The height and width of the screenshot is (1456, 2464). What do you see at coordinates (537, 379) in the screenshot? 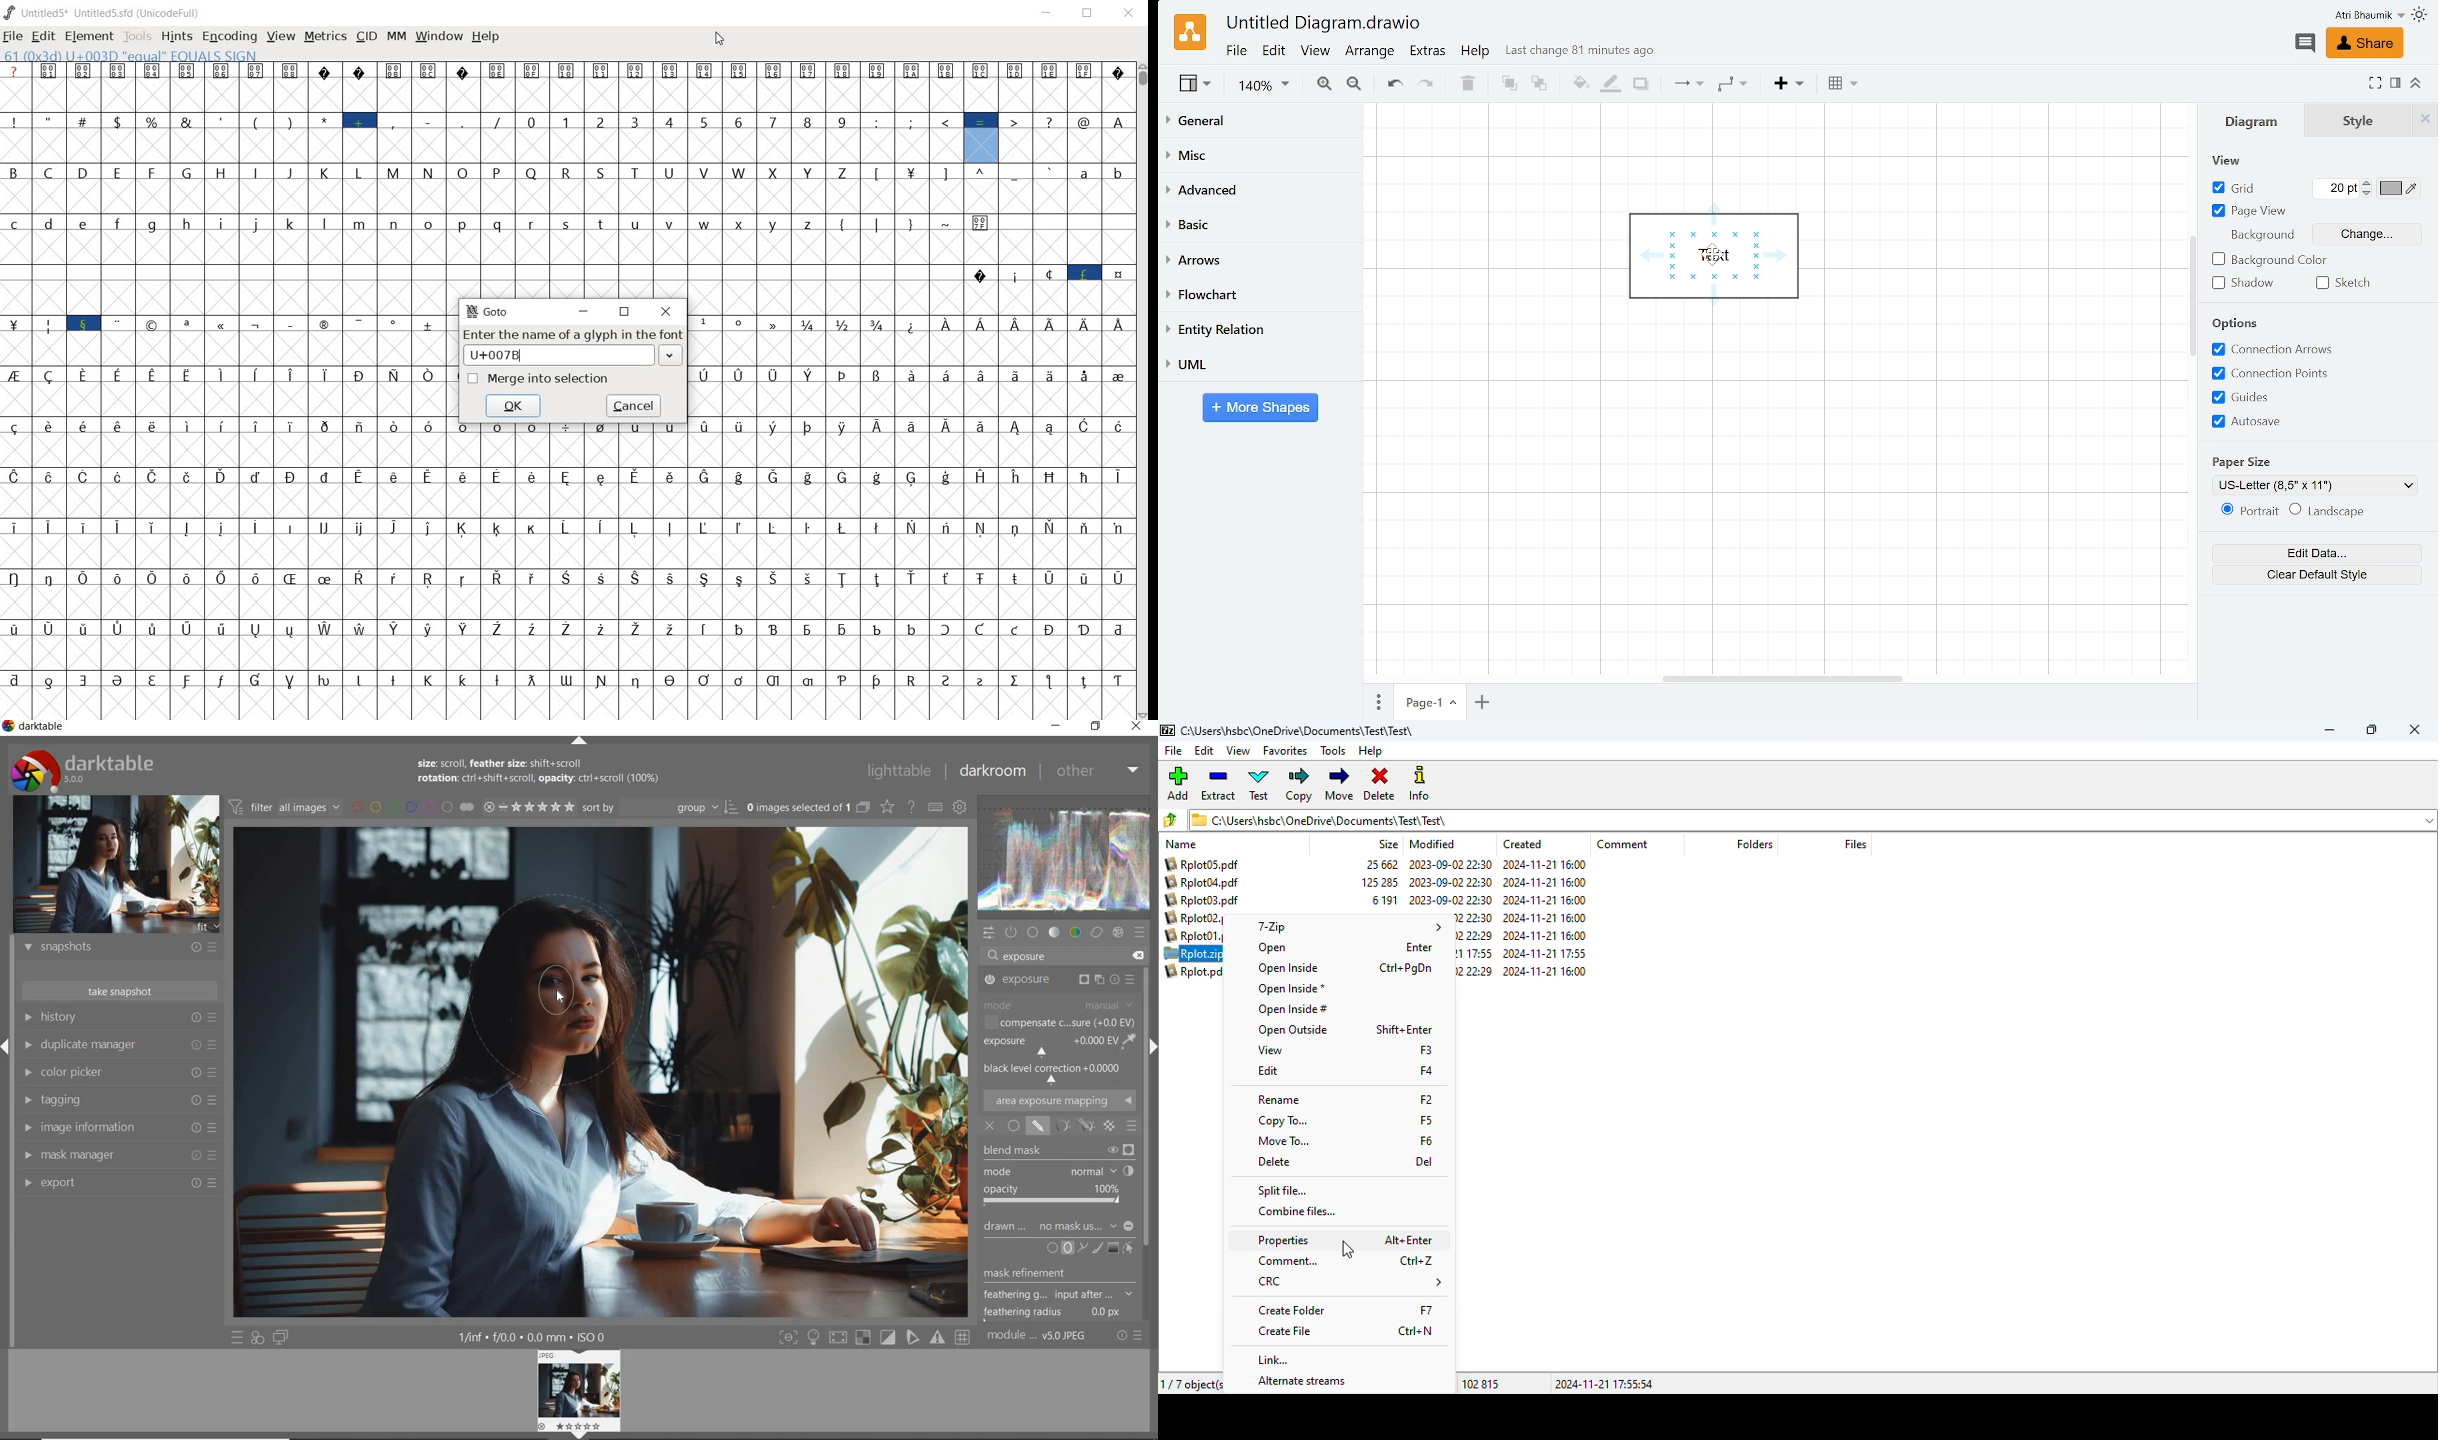
I see `Merge into selection` at bounding box center [537, 379].